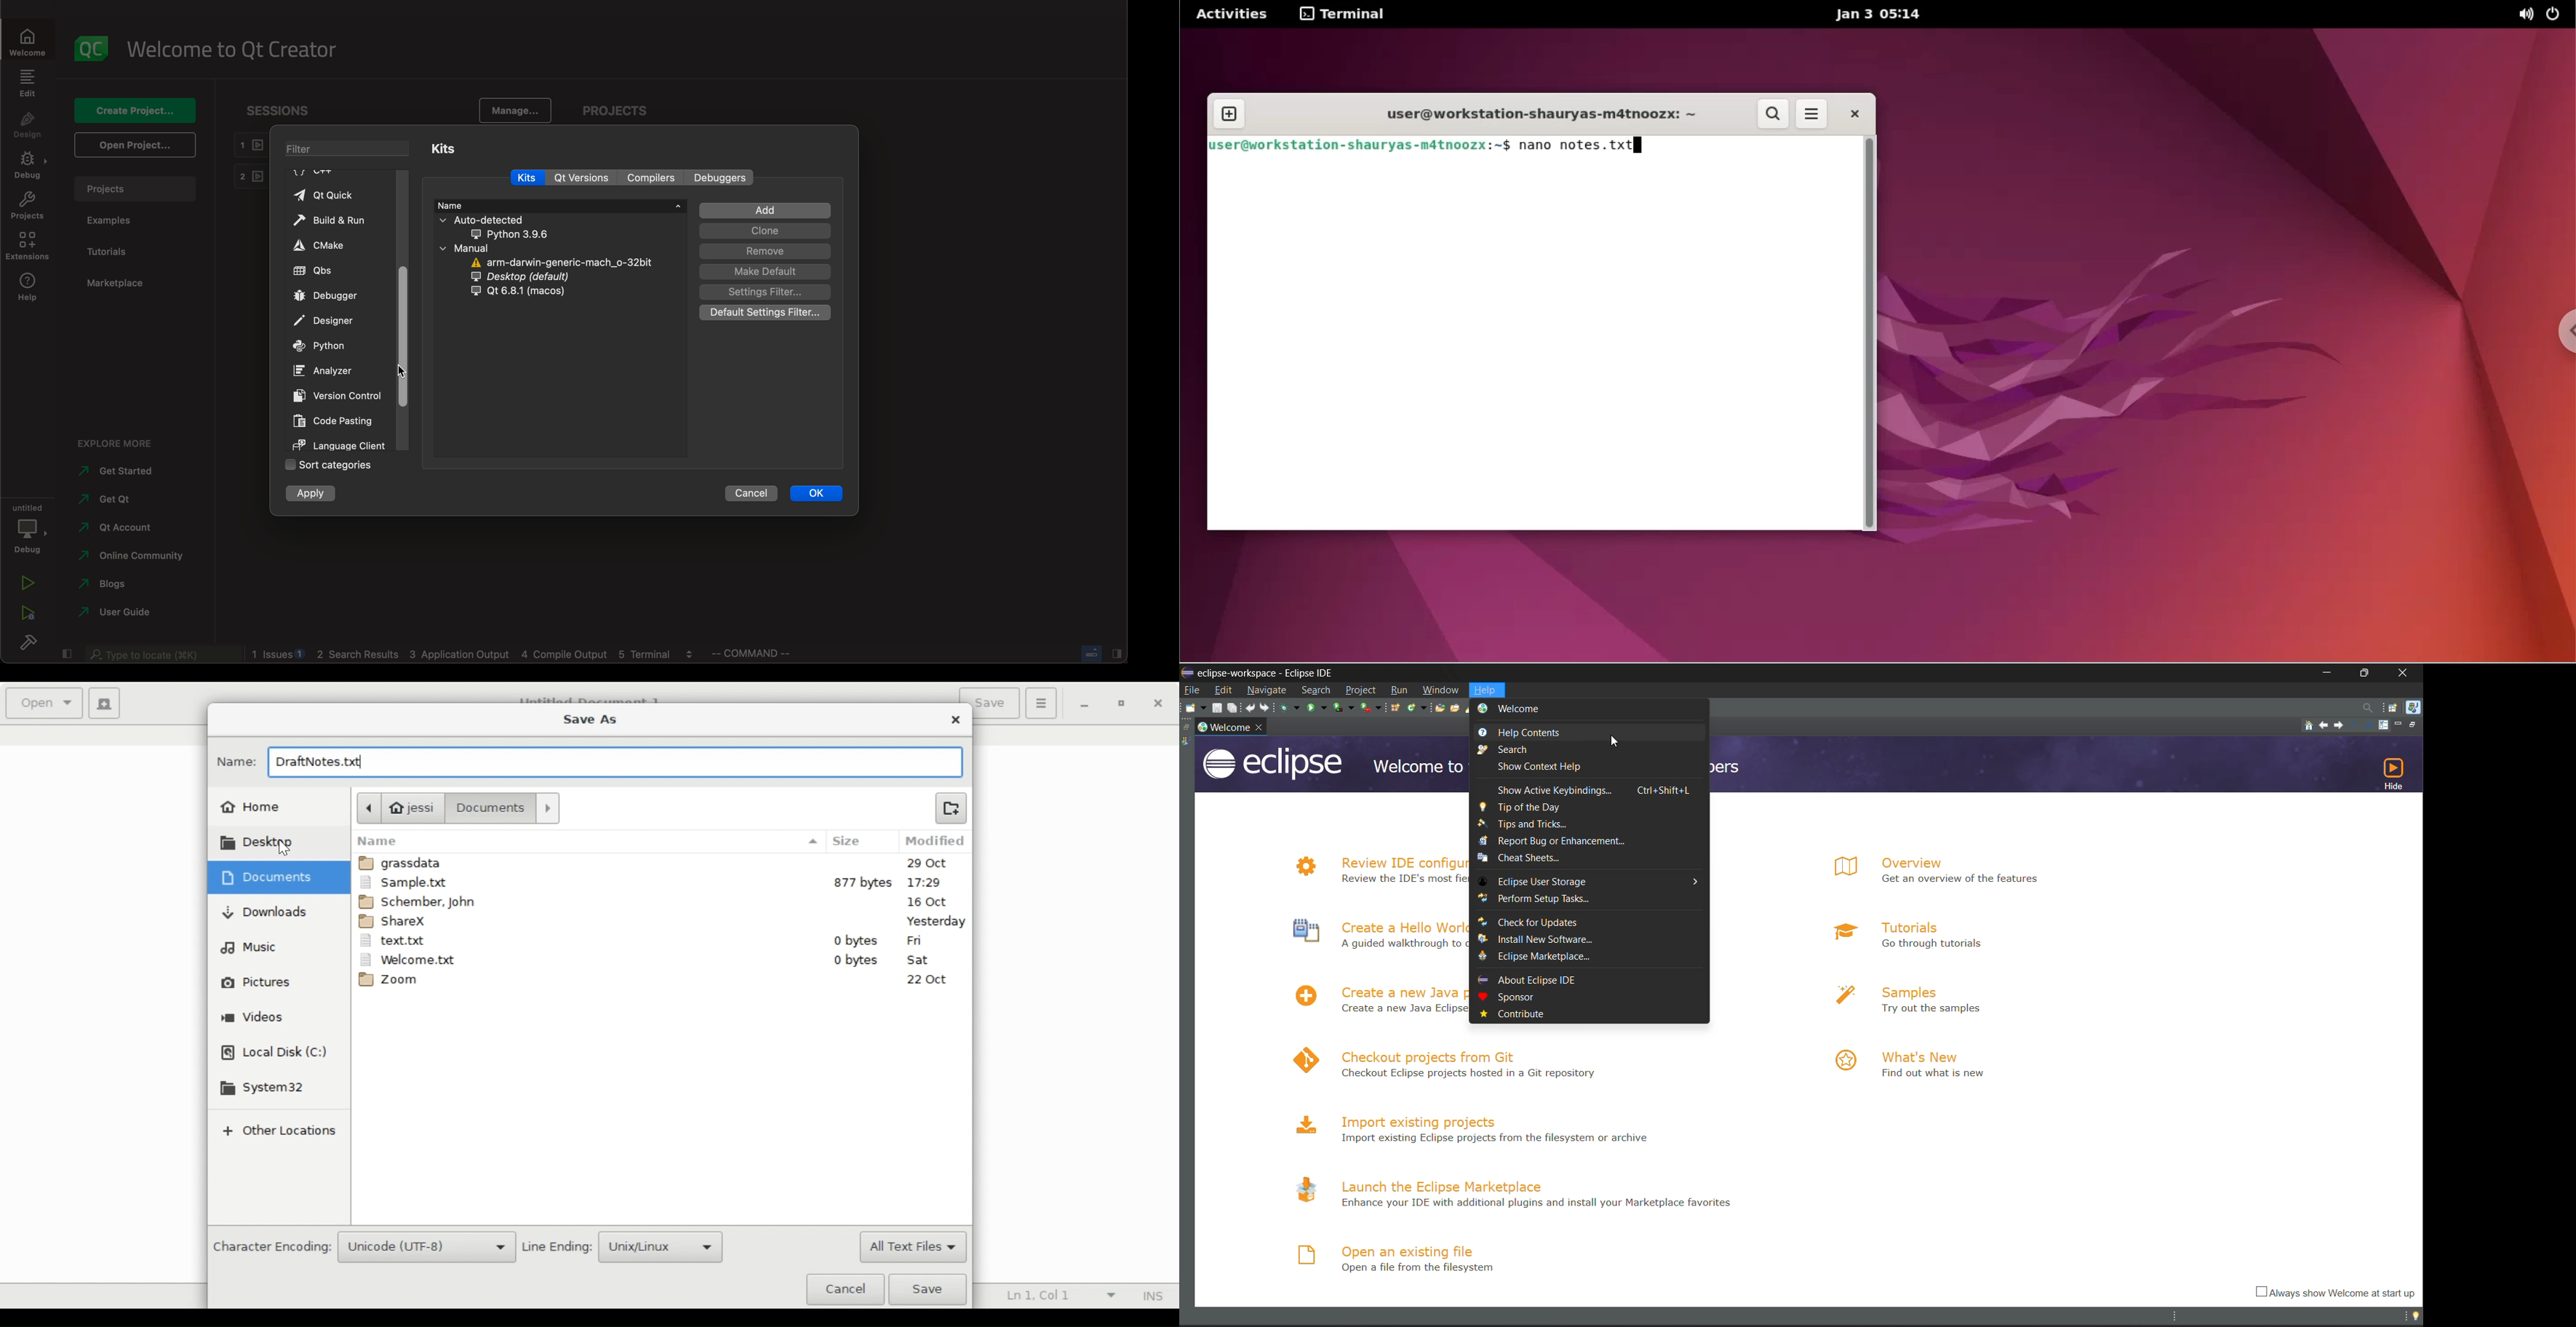 The height and width of the screenshot is (1344, 2576). What do you see at coordinates (957, 720) in the screenshot?
I see `Close` at bounding box center [957, 720].